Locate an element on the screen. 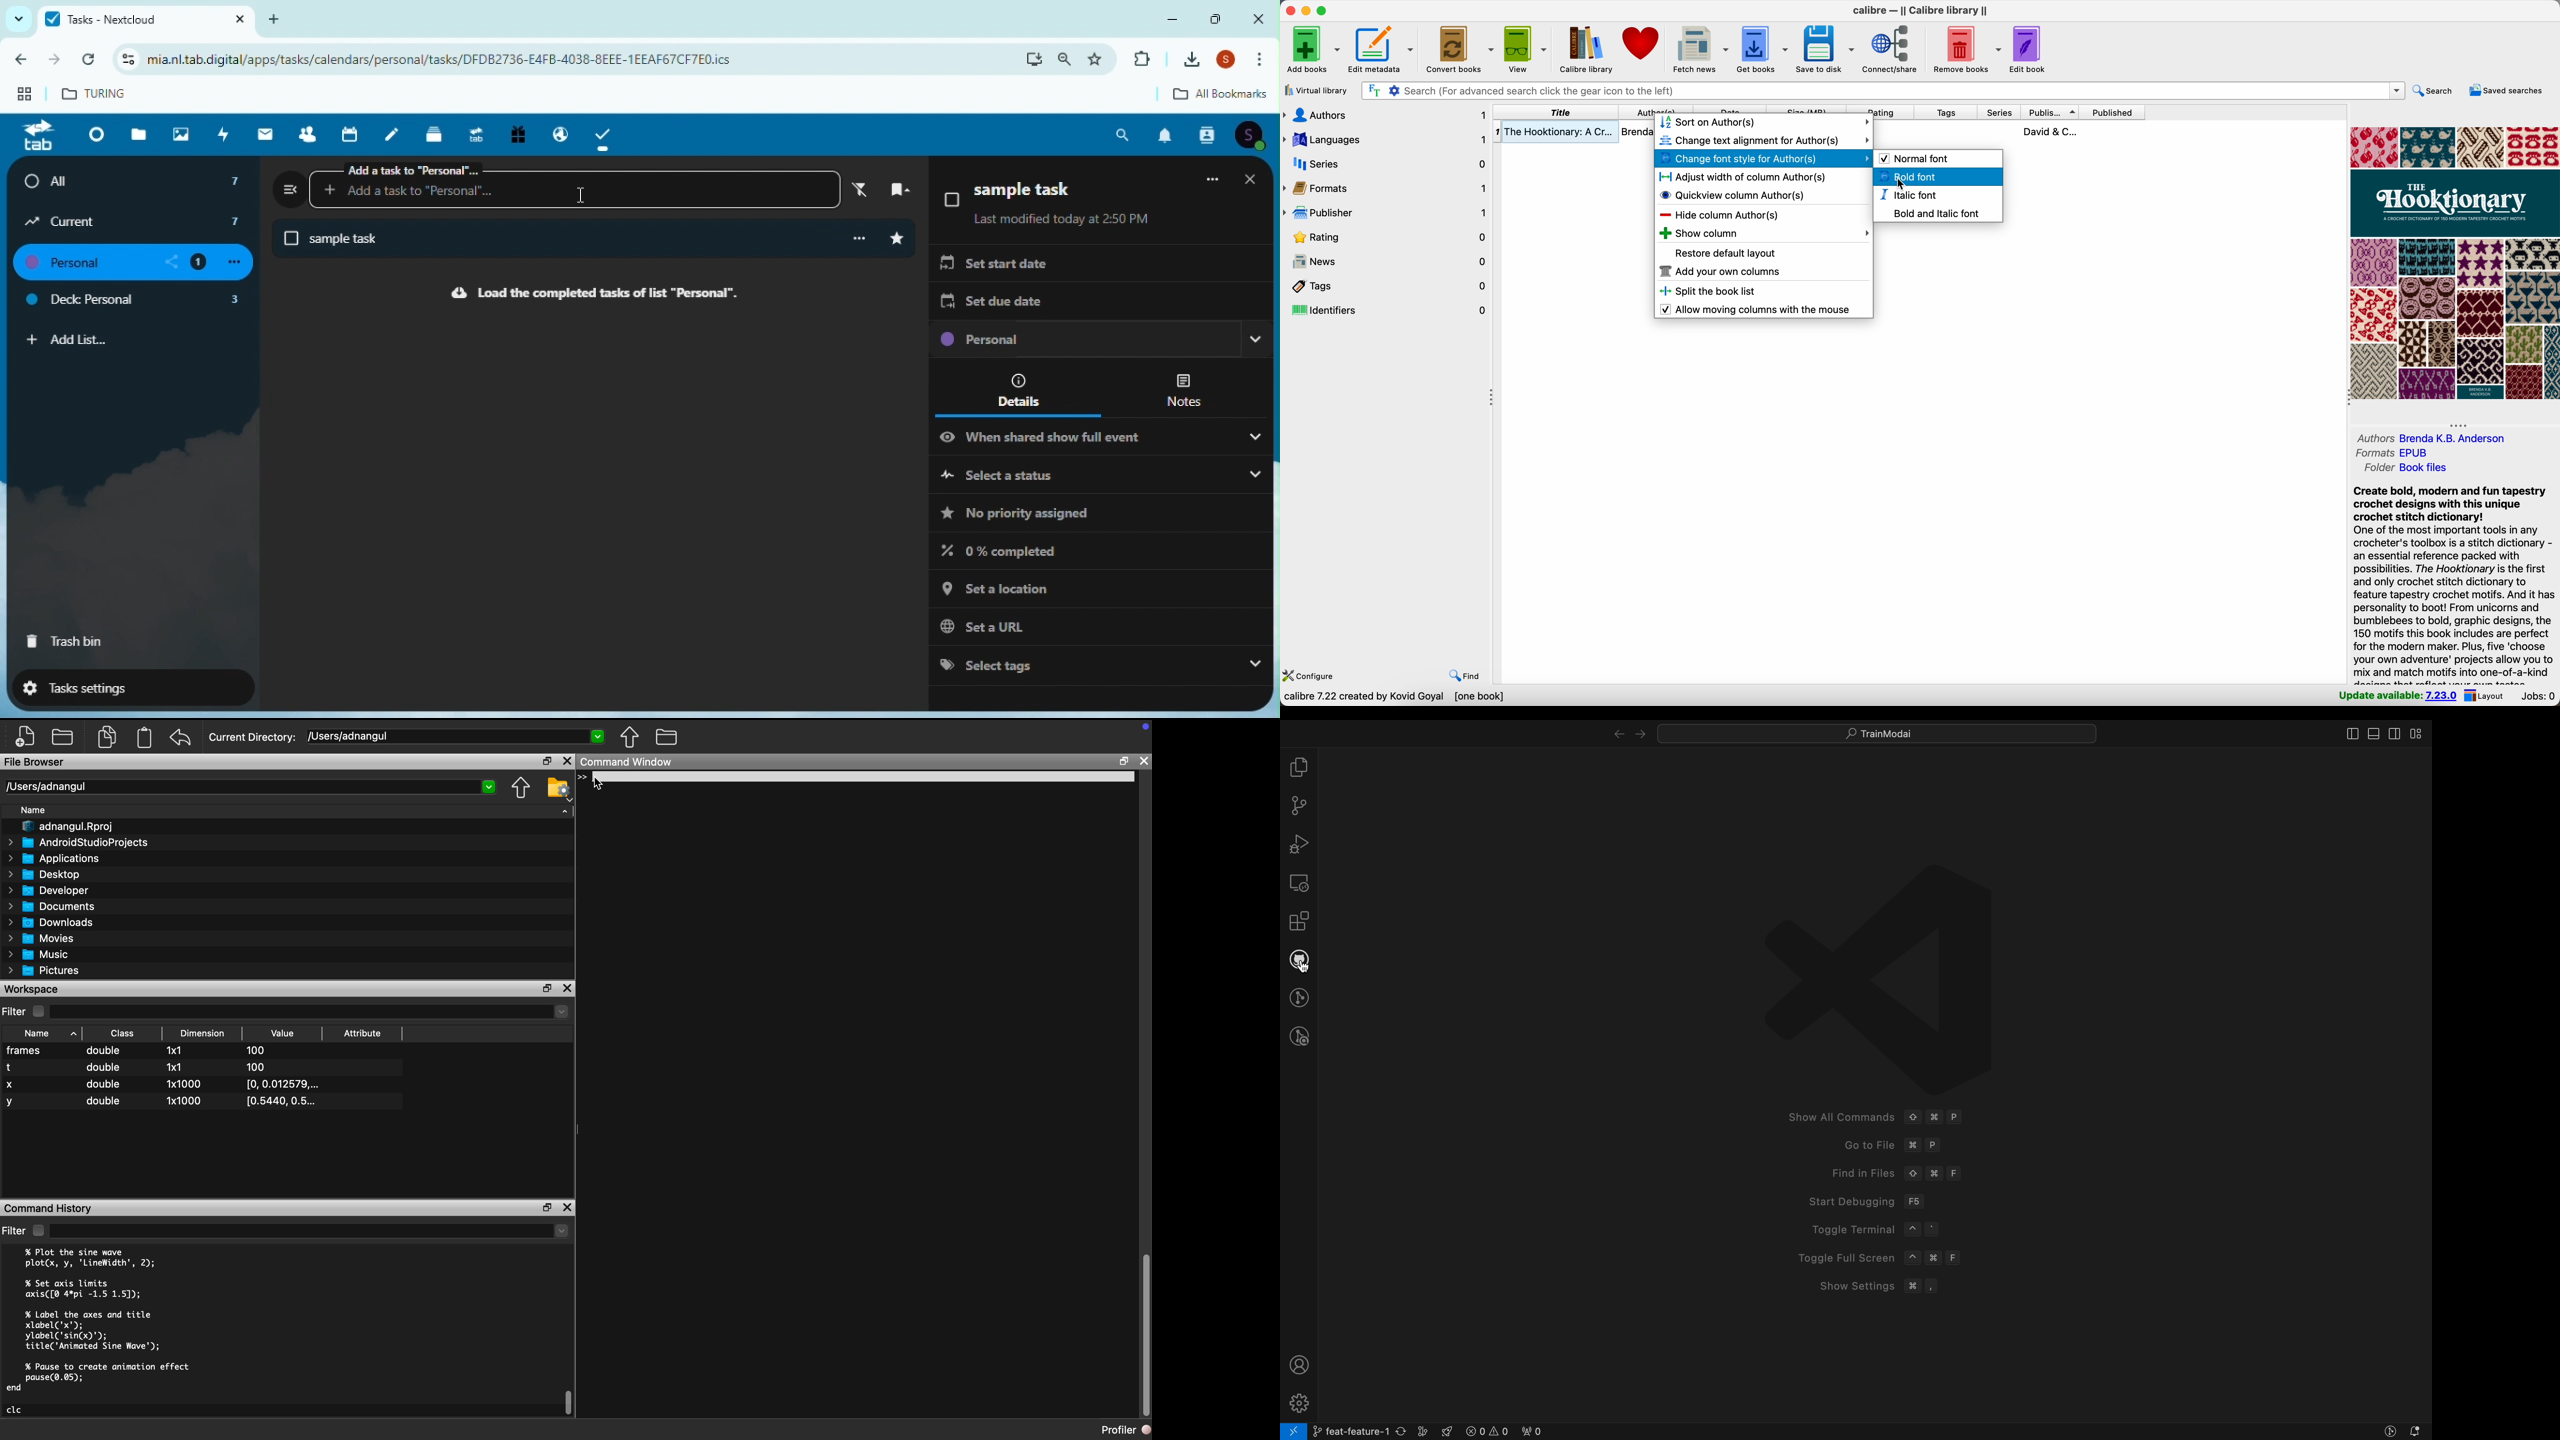 The width and height of the screenshot is (2576, 1456). current is located at coordinates (134, 221).